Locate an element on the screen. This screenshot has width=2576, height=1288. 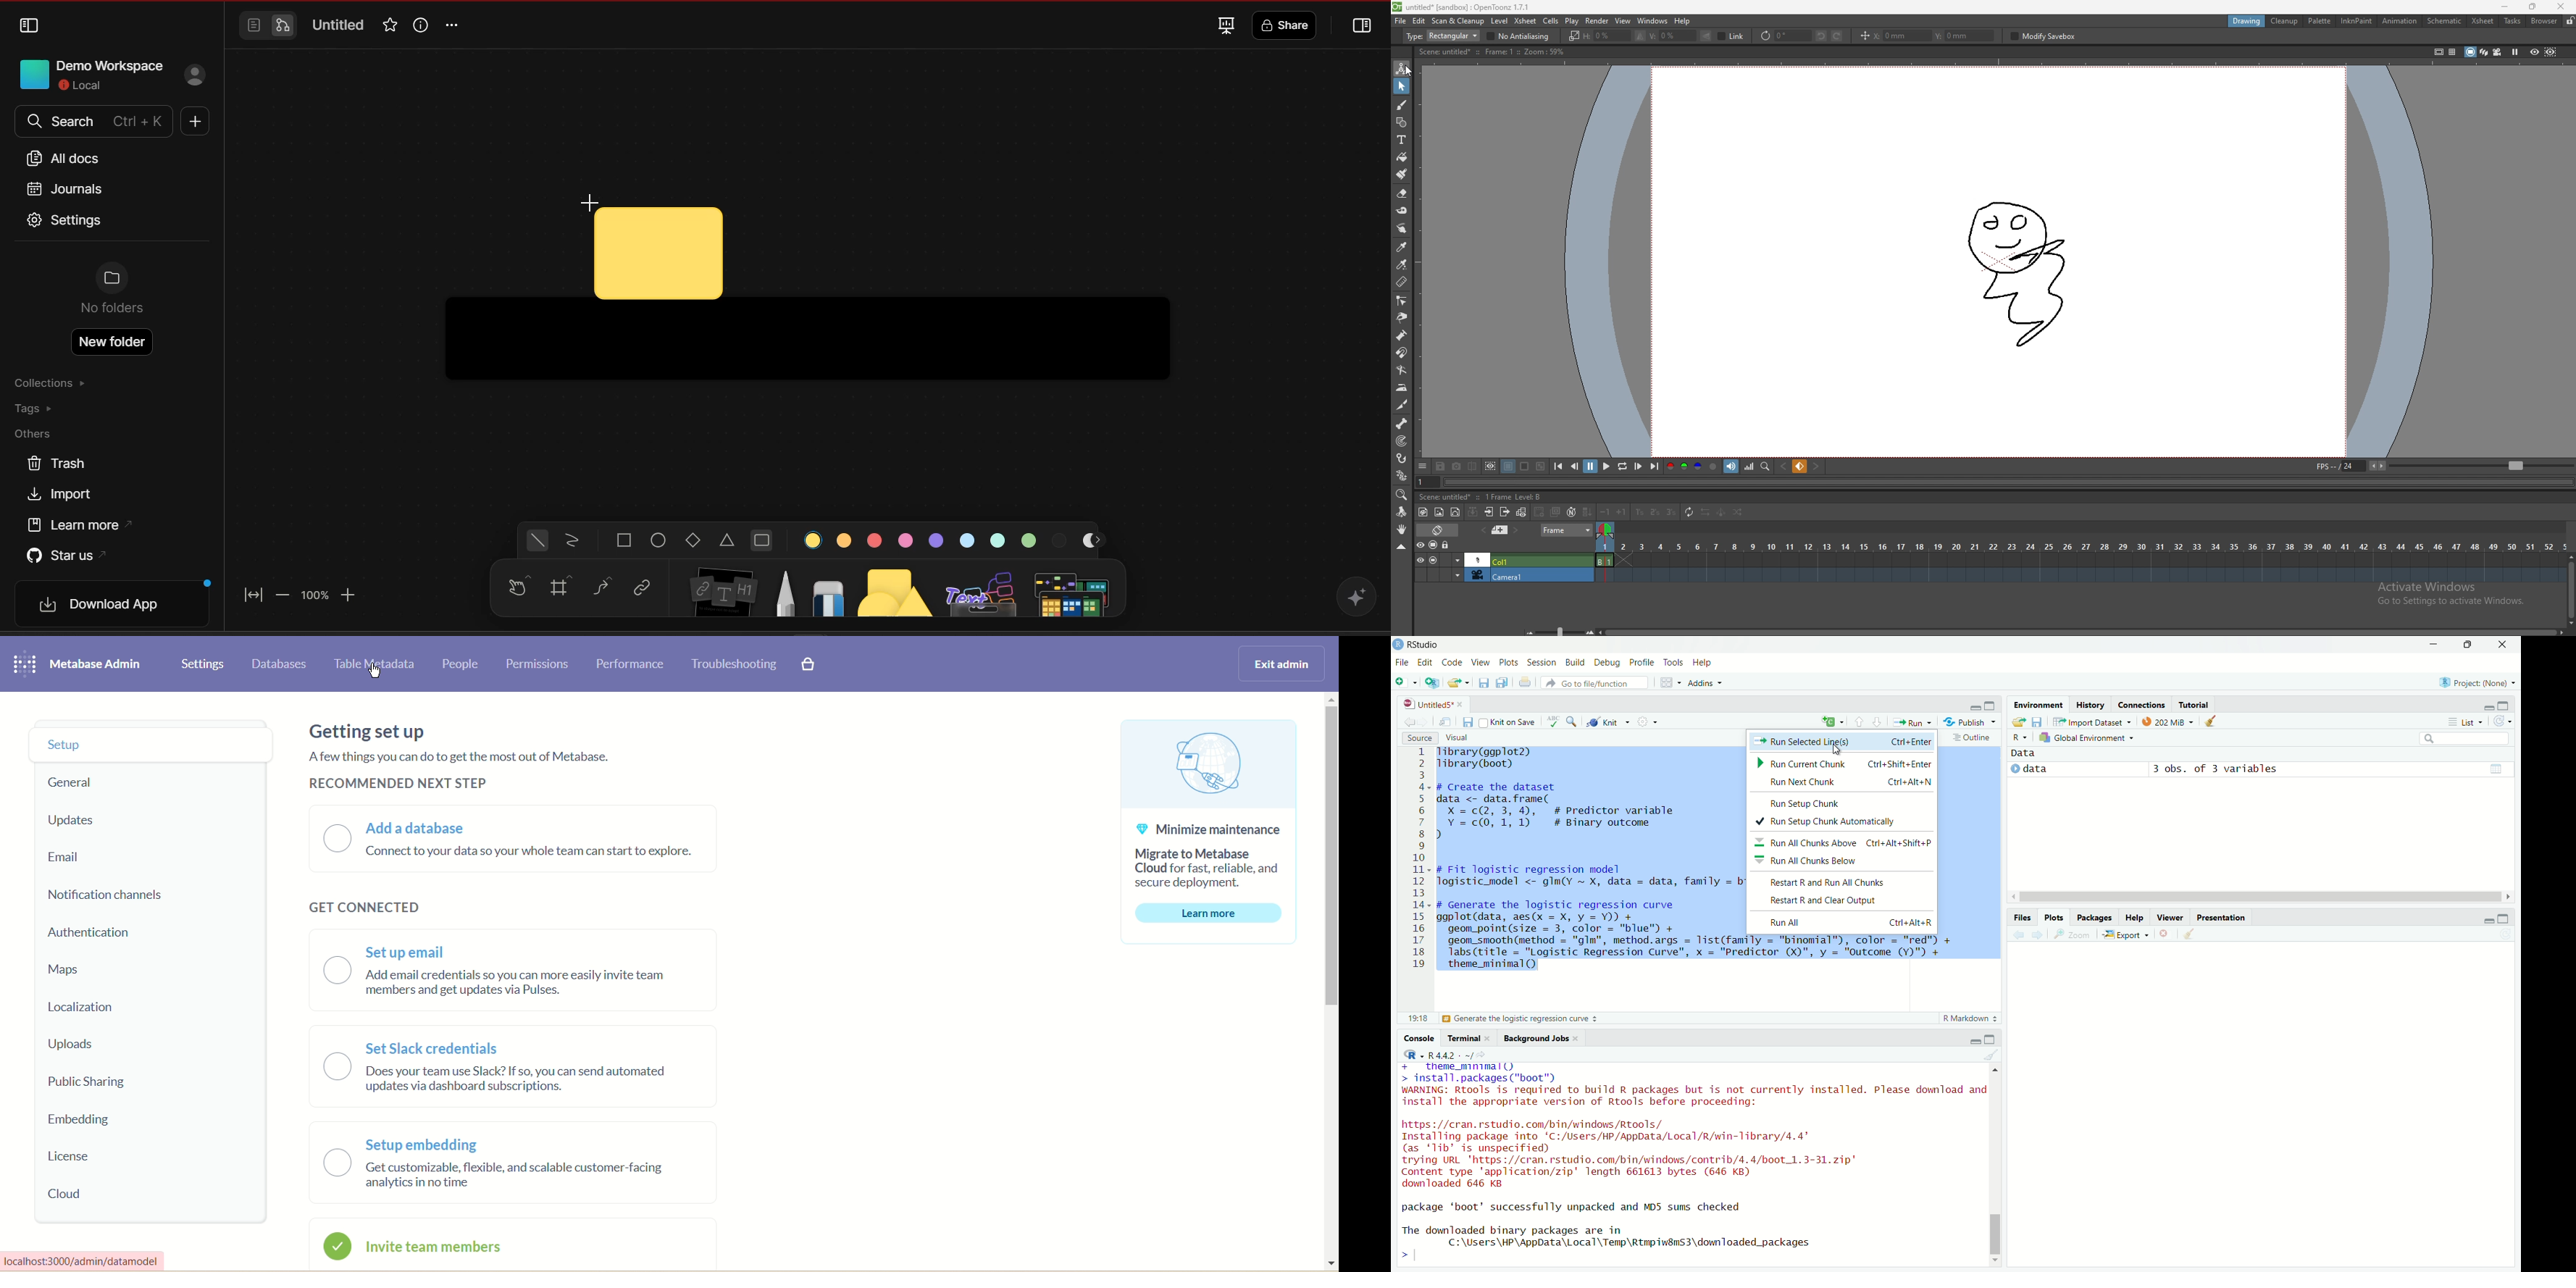
+ theme_minimal()

> install.packages ("boot")

WARNING: Rtools is required to build R packages but is not currently installed. Please download anc

install the appropriate version of Rtools before proceeding:

https://cran.rstudio.com/bin/windows /Rtools/

Installing package into ‘C:/Users/HP/AppData/Local/R/win-library/4.4’

(as ‘1ib’ is unspecified)

trying URL 'https://cran.rstudio.com/bin/windows/contrib/4.4/boot_1.3-31.zip"

Content type 'application/zip' length 661613 bytes (646 KB)

downloaded 646 KB

package ‘boot’ successfully unpacked and MDS sums checked

The downloaded binary packages are in
C:\Users\HP\AppData\Local\Temp\Rtmpiw8mS3\downloaded_packages

> is located at coordinates (1691, 1164).